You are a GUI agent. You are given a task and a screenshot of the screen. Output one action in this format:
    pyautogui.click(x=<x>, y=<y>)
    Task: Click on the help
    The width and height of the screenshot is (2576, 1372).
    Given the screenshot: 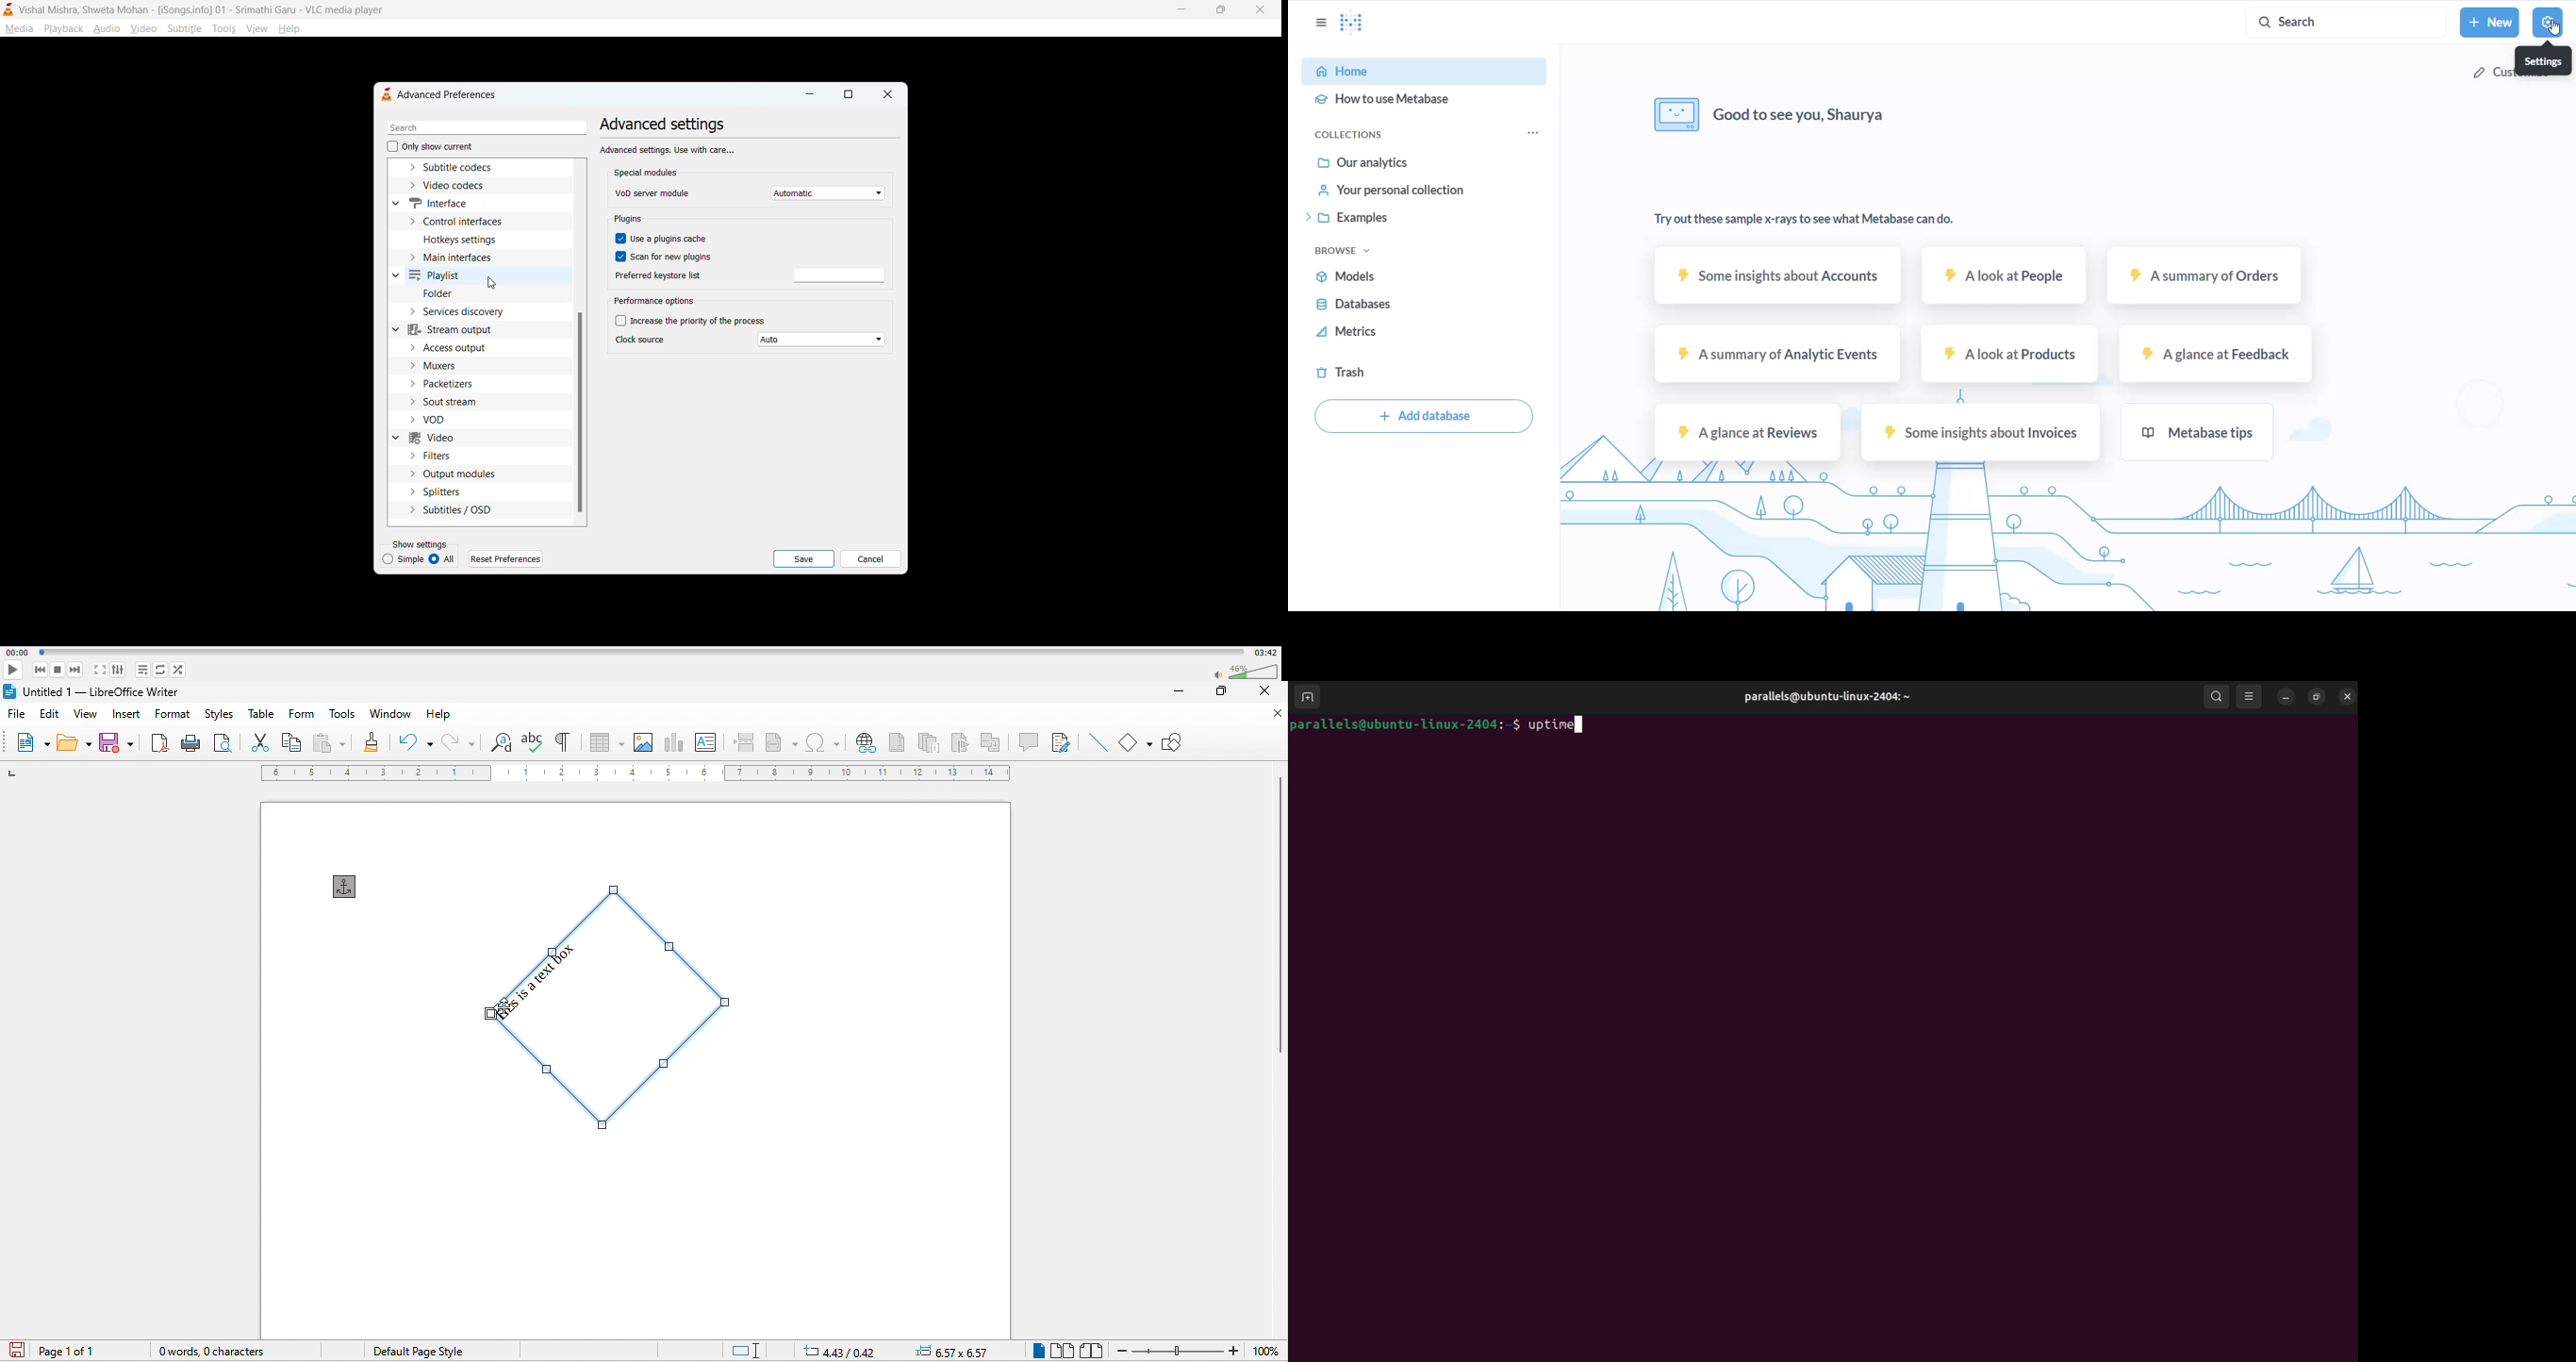 What is the action you would take?
    pyautogui.click(x=437, y=715)
    